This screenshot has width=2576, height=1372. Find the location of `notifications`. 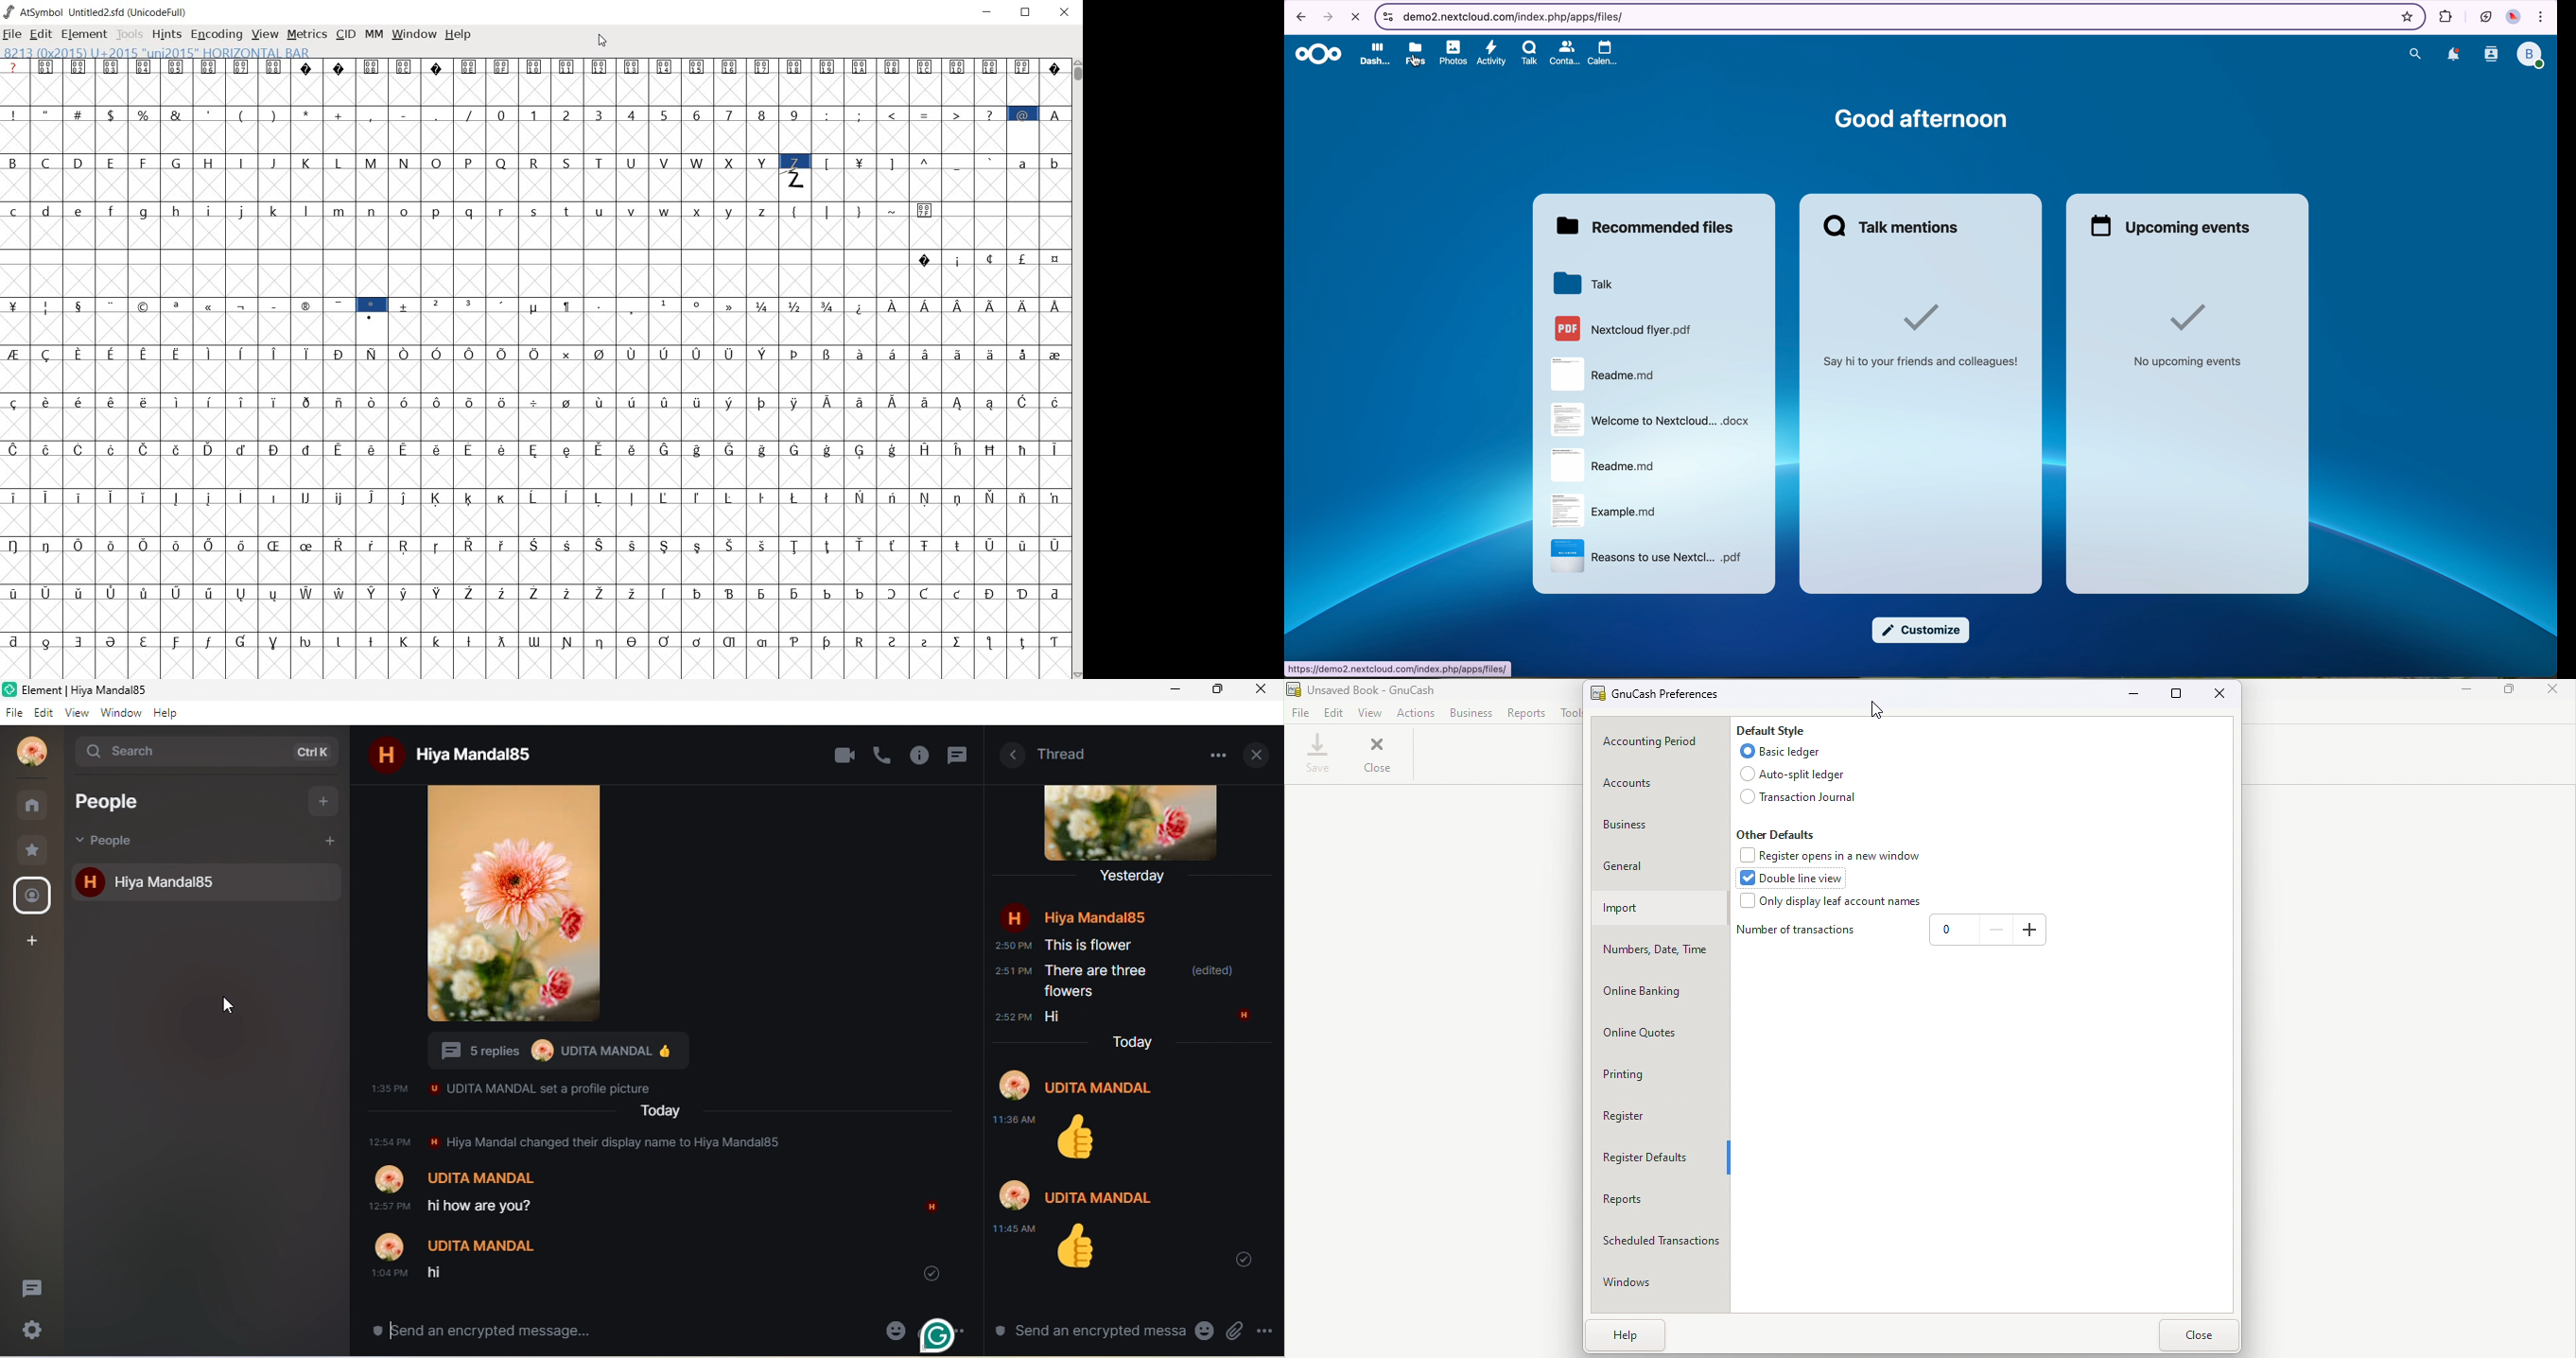

notifications is located at coordinates (2453, 55).